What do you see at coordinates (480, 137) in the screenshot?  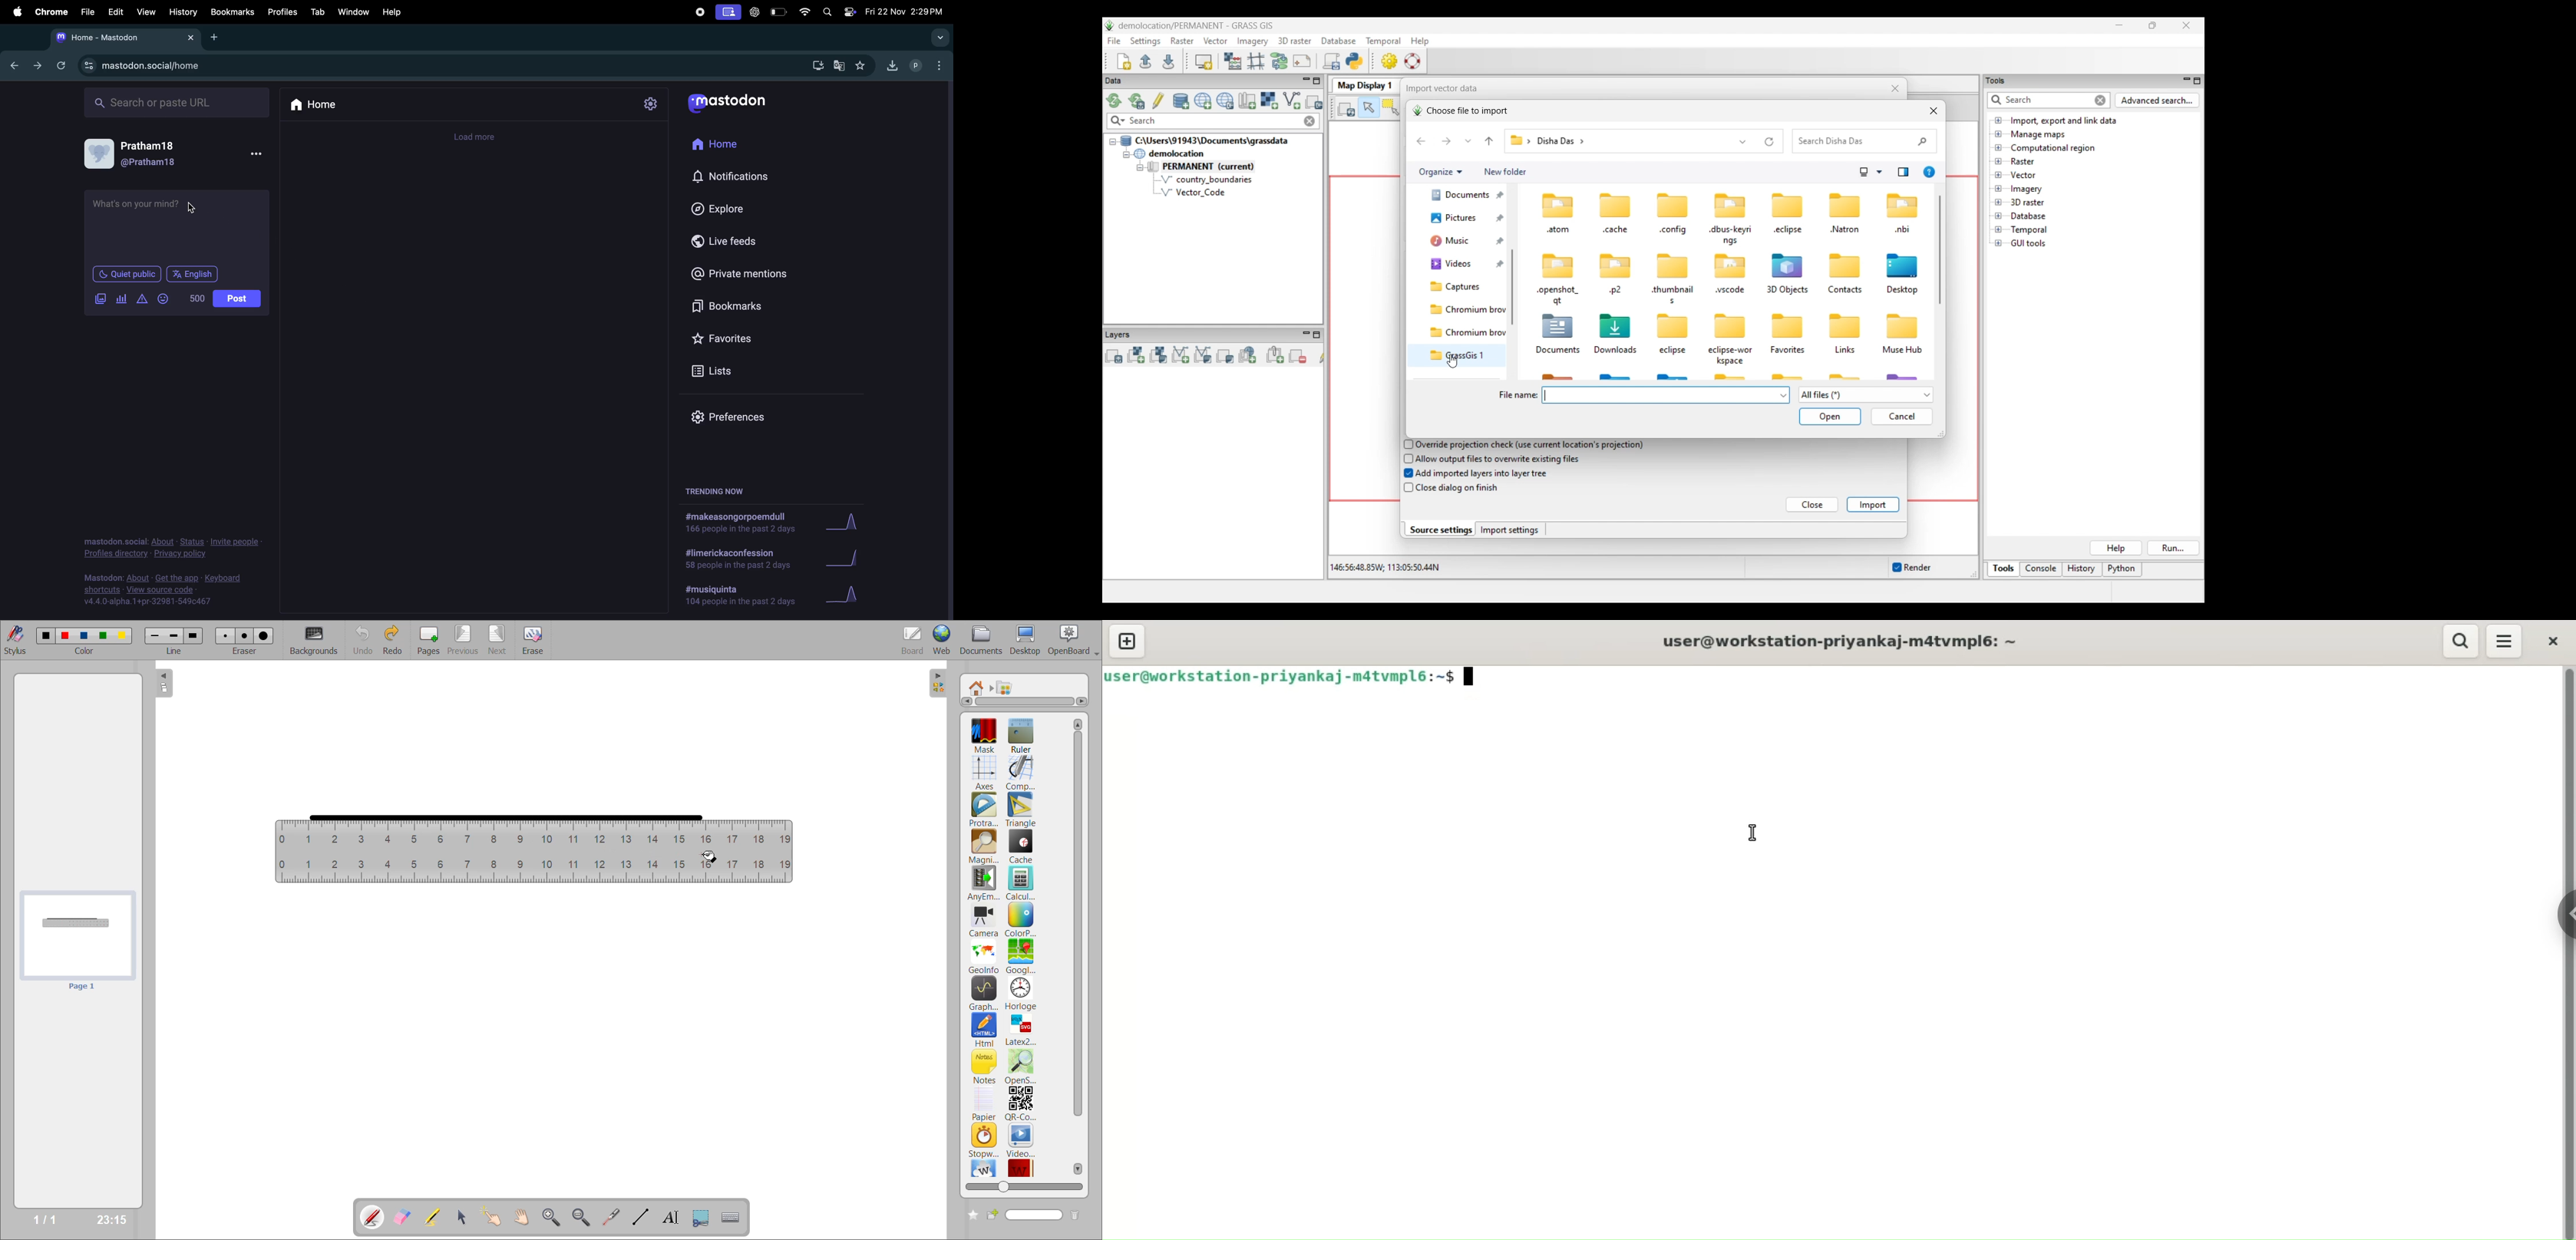 I see `time line` at bounding box center [480, 137].